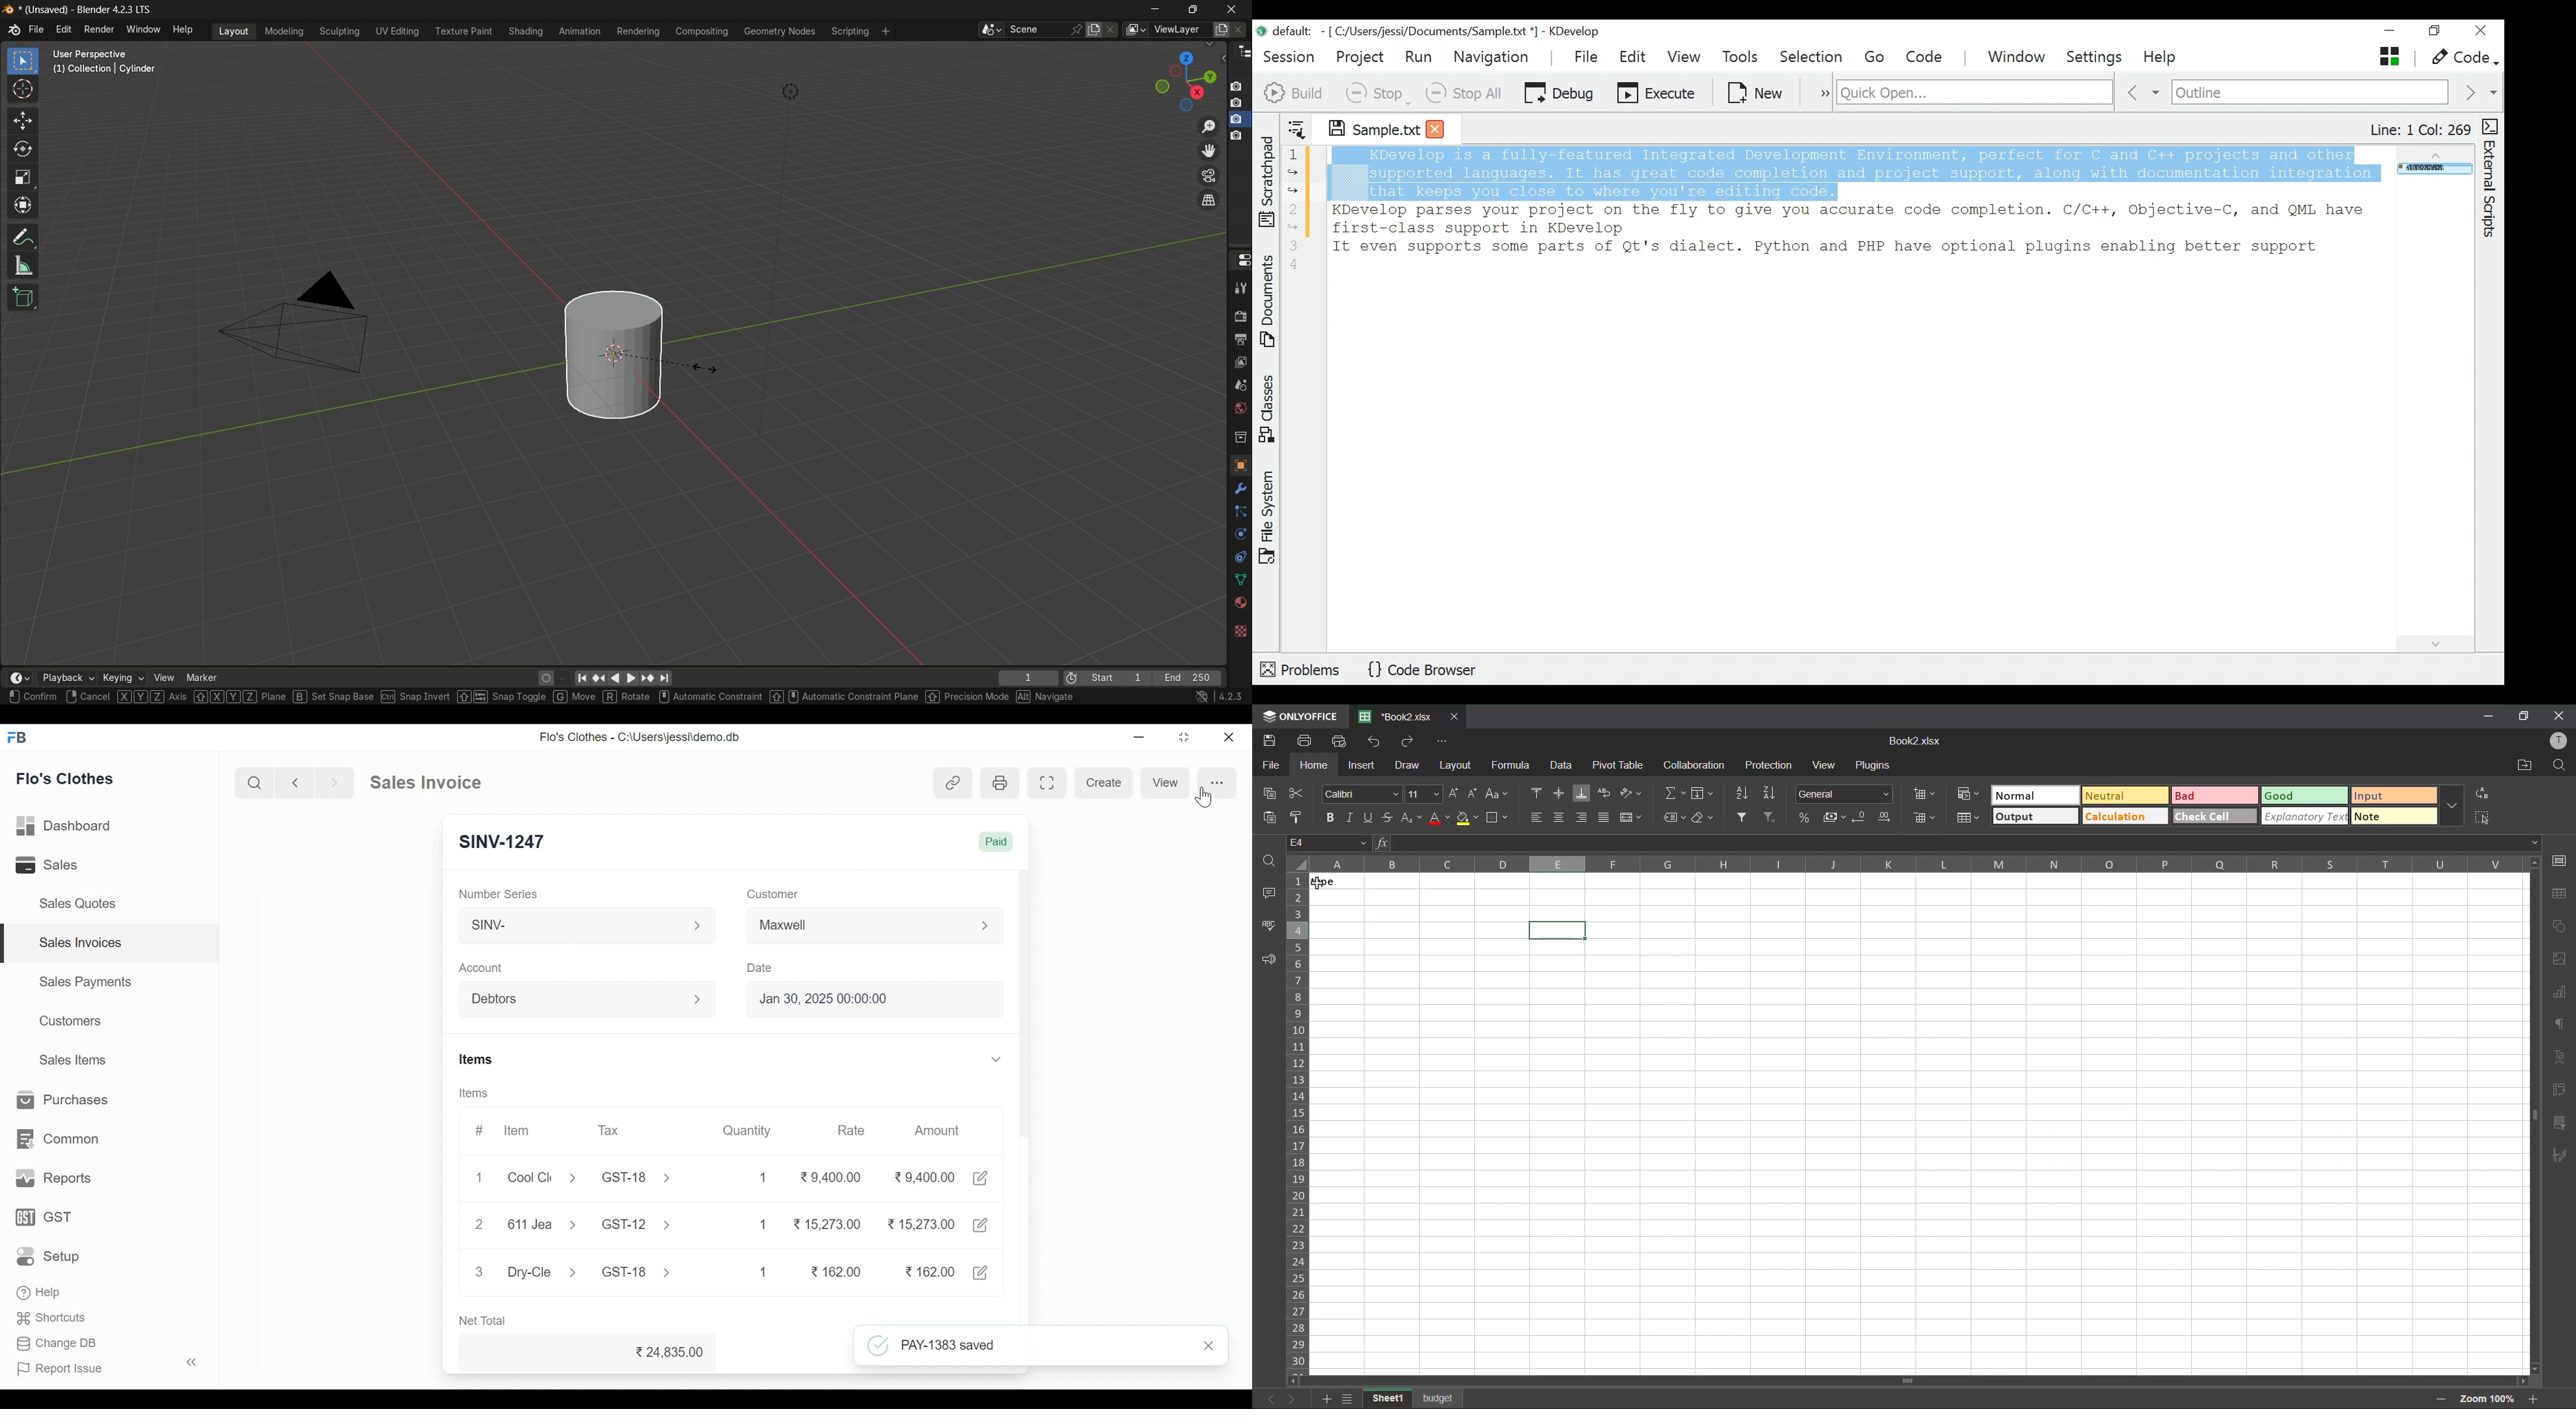 This screenshot has height=1428, width=2576. I want to click on next, so click(1296, 1399).